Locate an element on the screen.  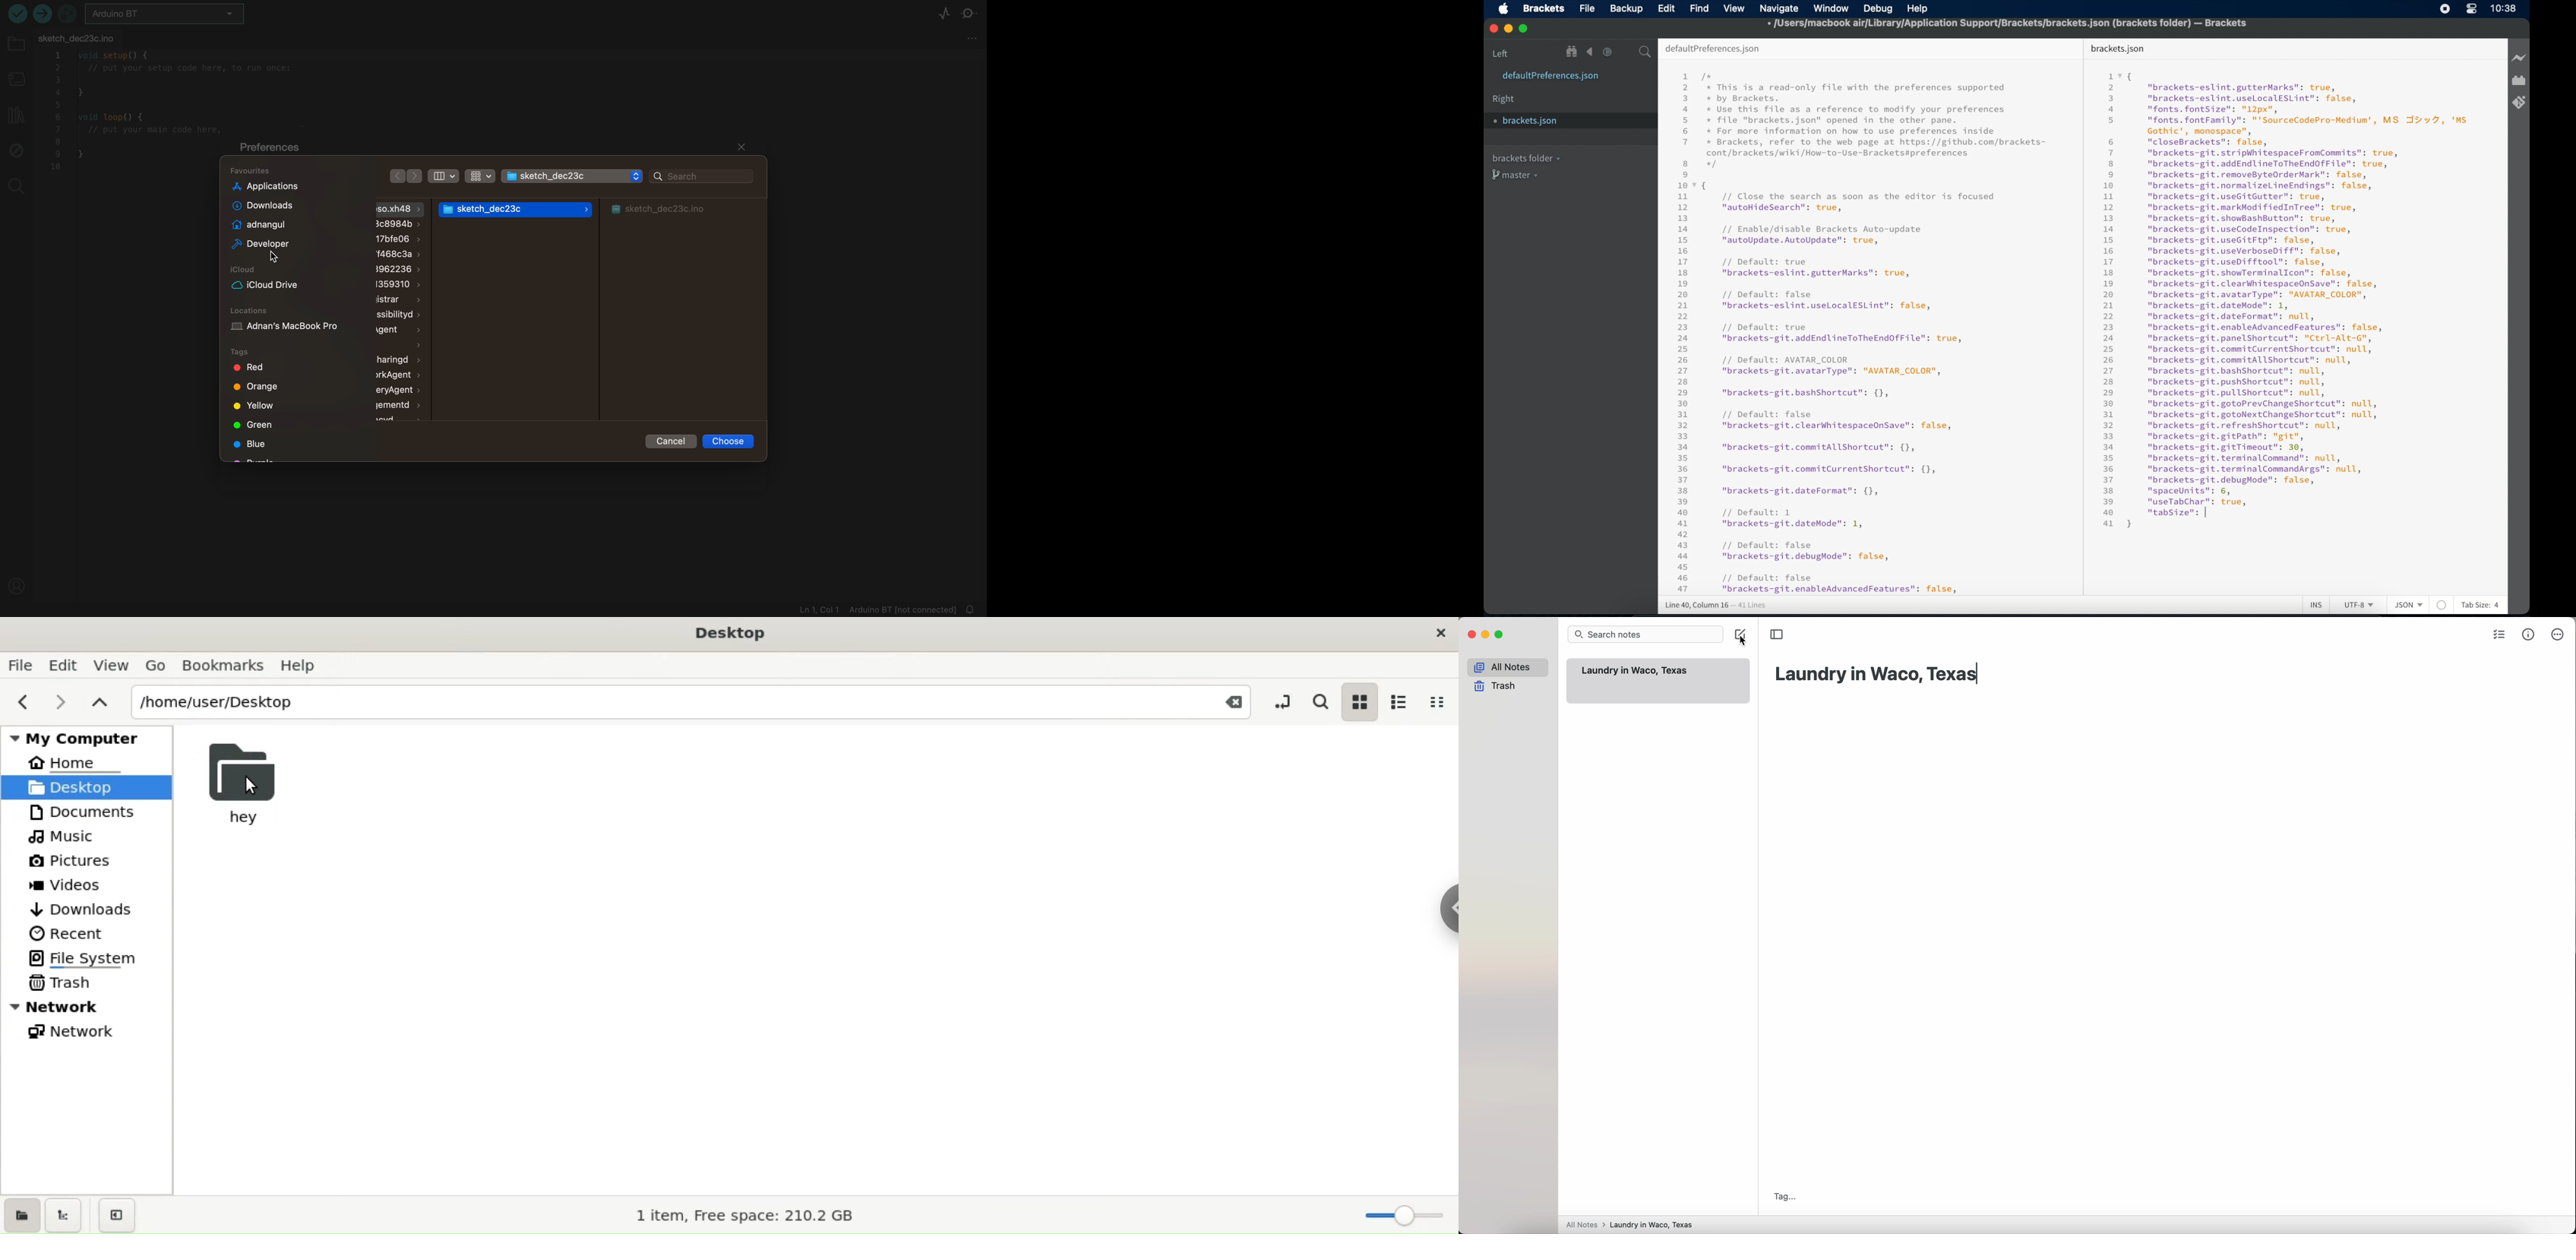
show treeview is located at coordinates (63, 1214).